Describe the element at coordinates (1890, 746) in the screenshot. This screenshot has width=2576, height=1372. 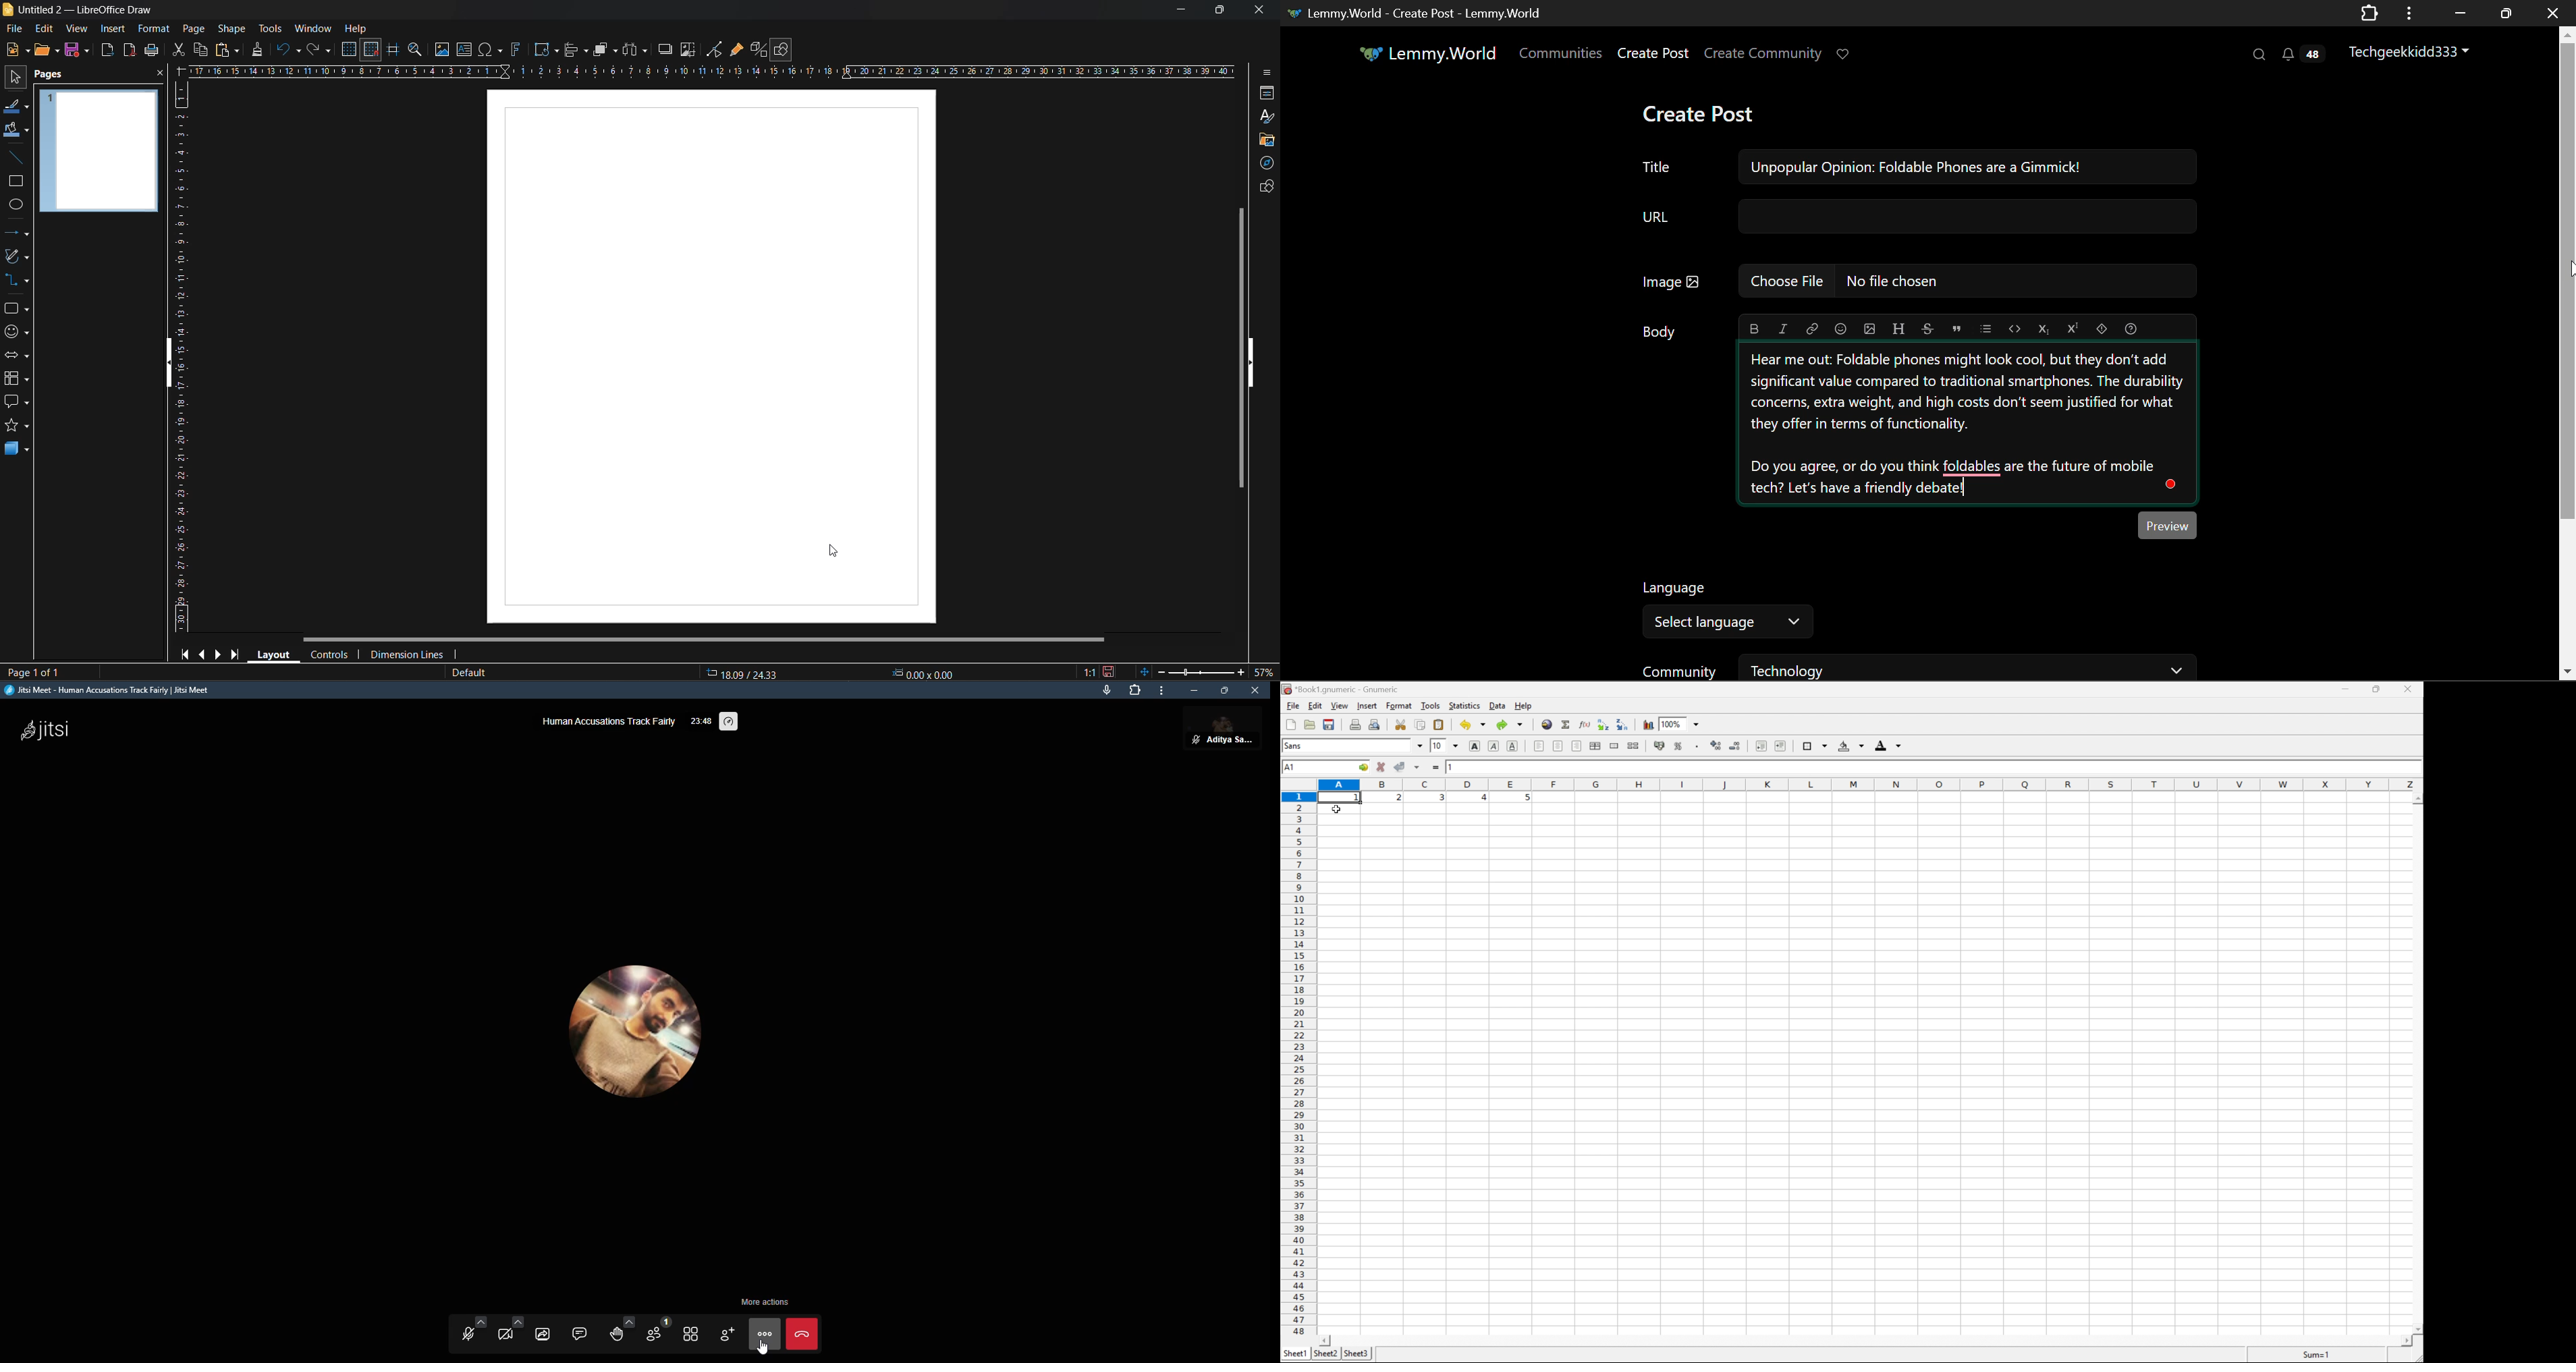
I see `foreground` at that location.